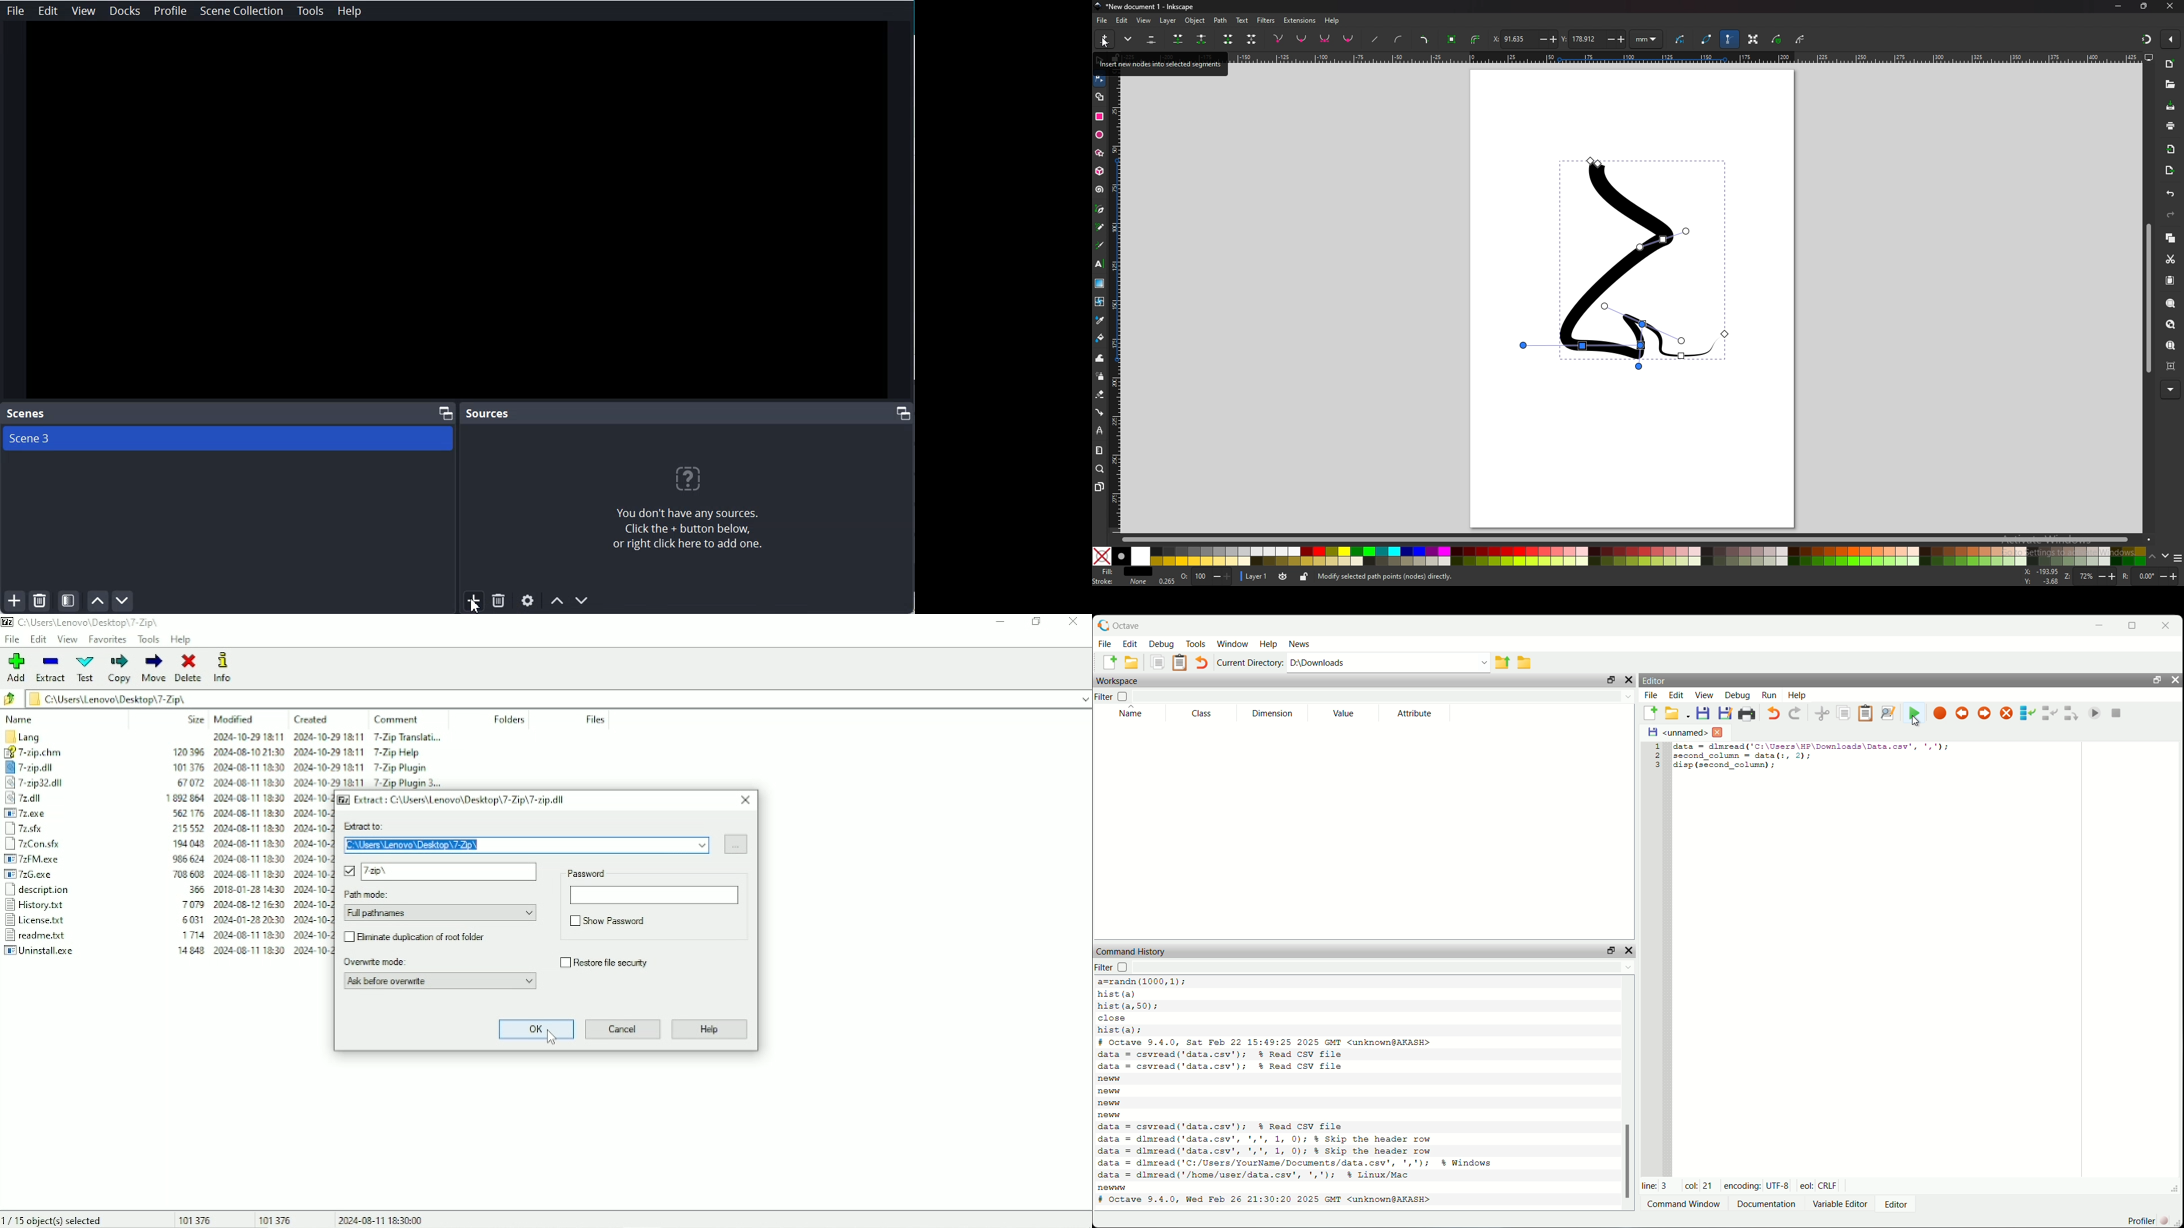 Image resolution: width=2184 pixels, height=1232 pixels. I want to click on Docks, so click(125, 11).